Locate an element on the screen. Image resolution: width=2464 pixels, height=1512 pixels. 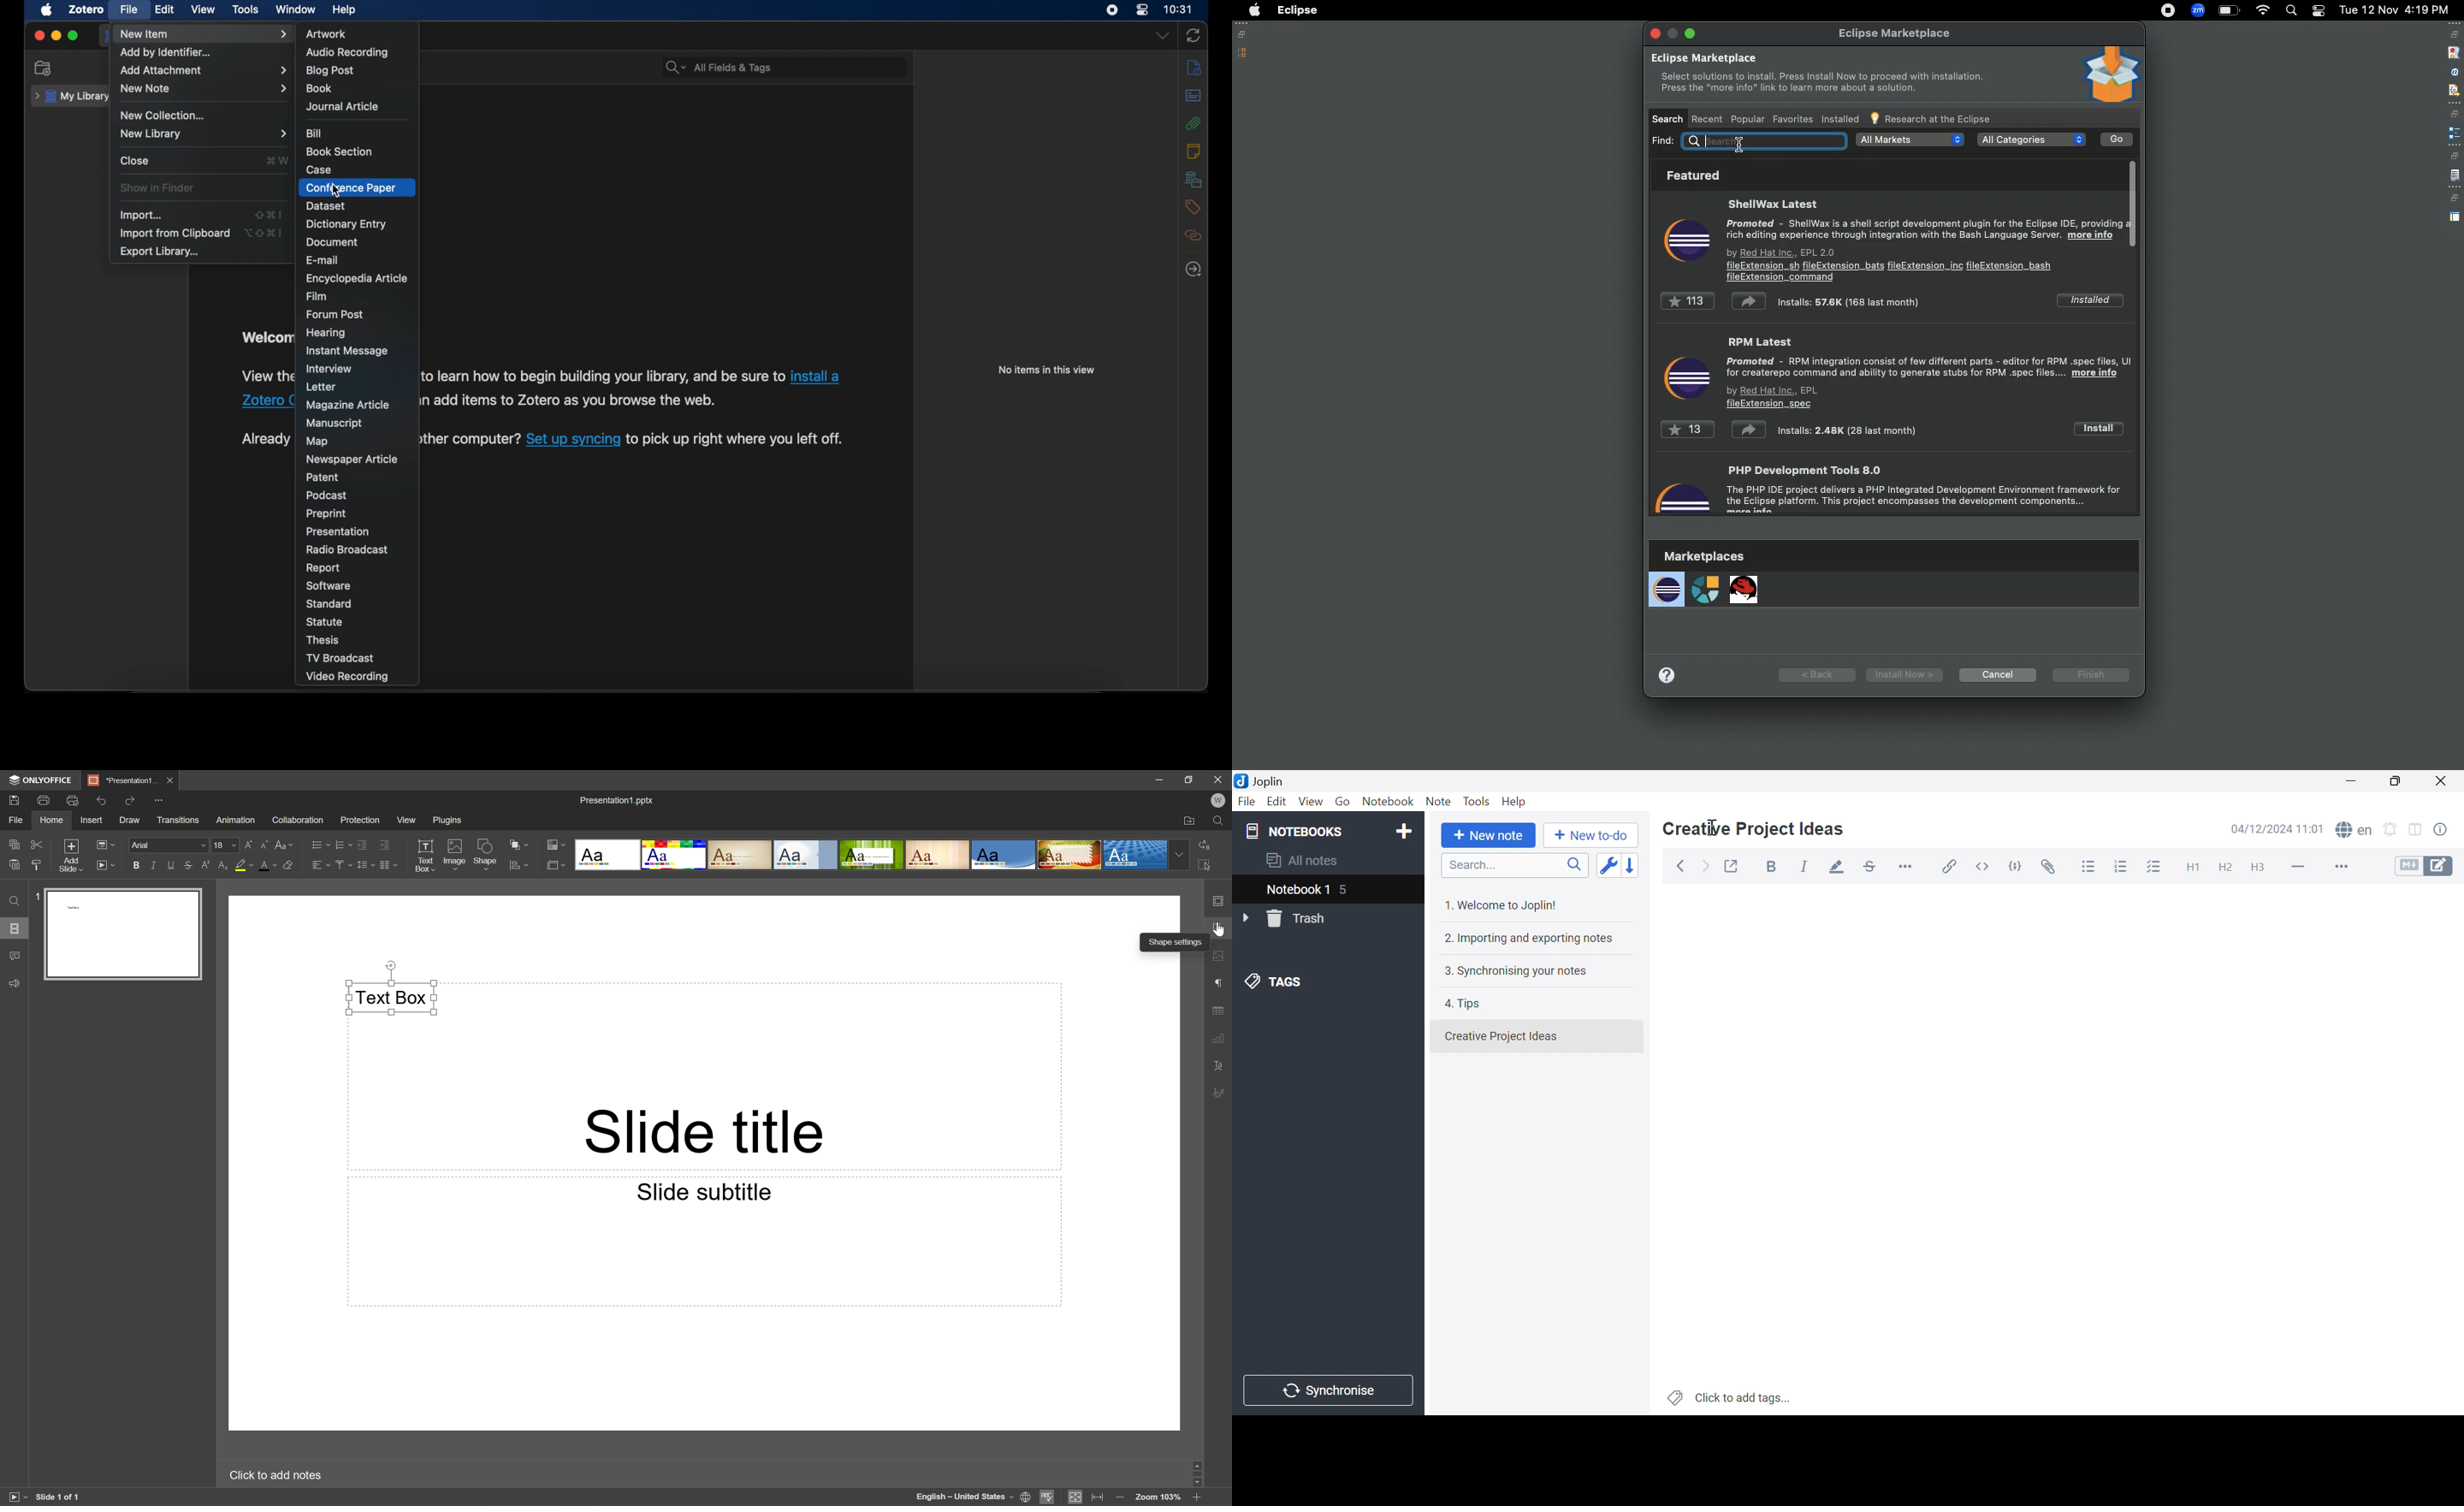
new library is located at coordinates (205, 133).